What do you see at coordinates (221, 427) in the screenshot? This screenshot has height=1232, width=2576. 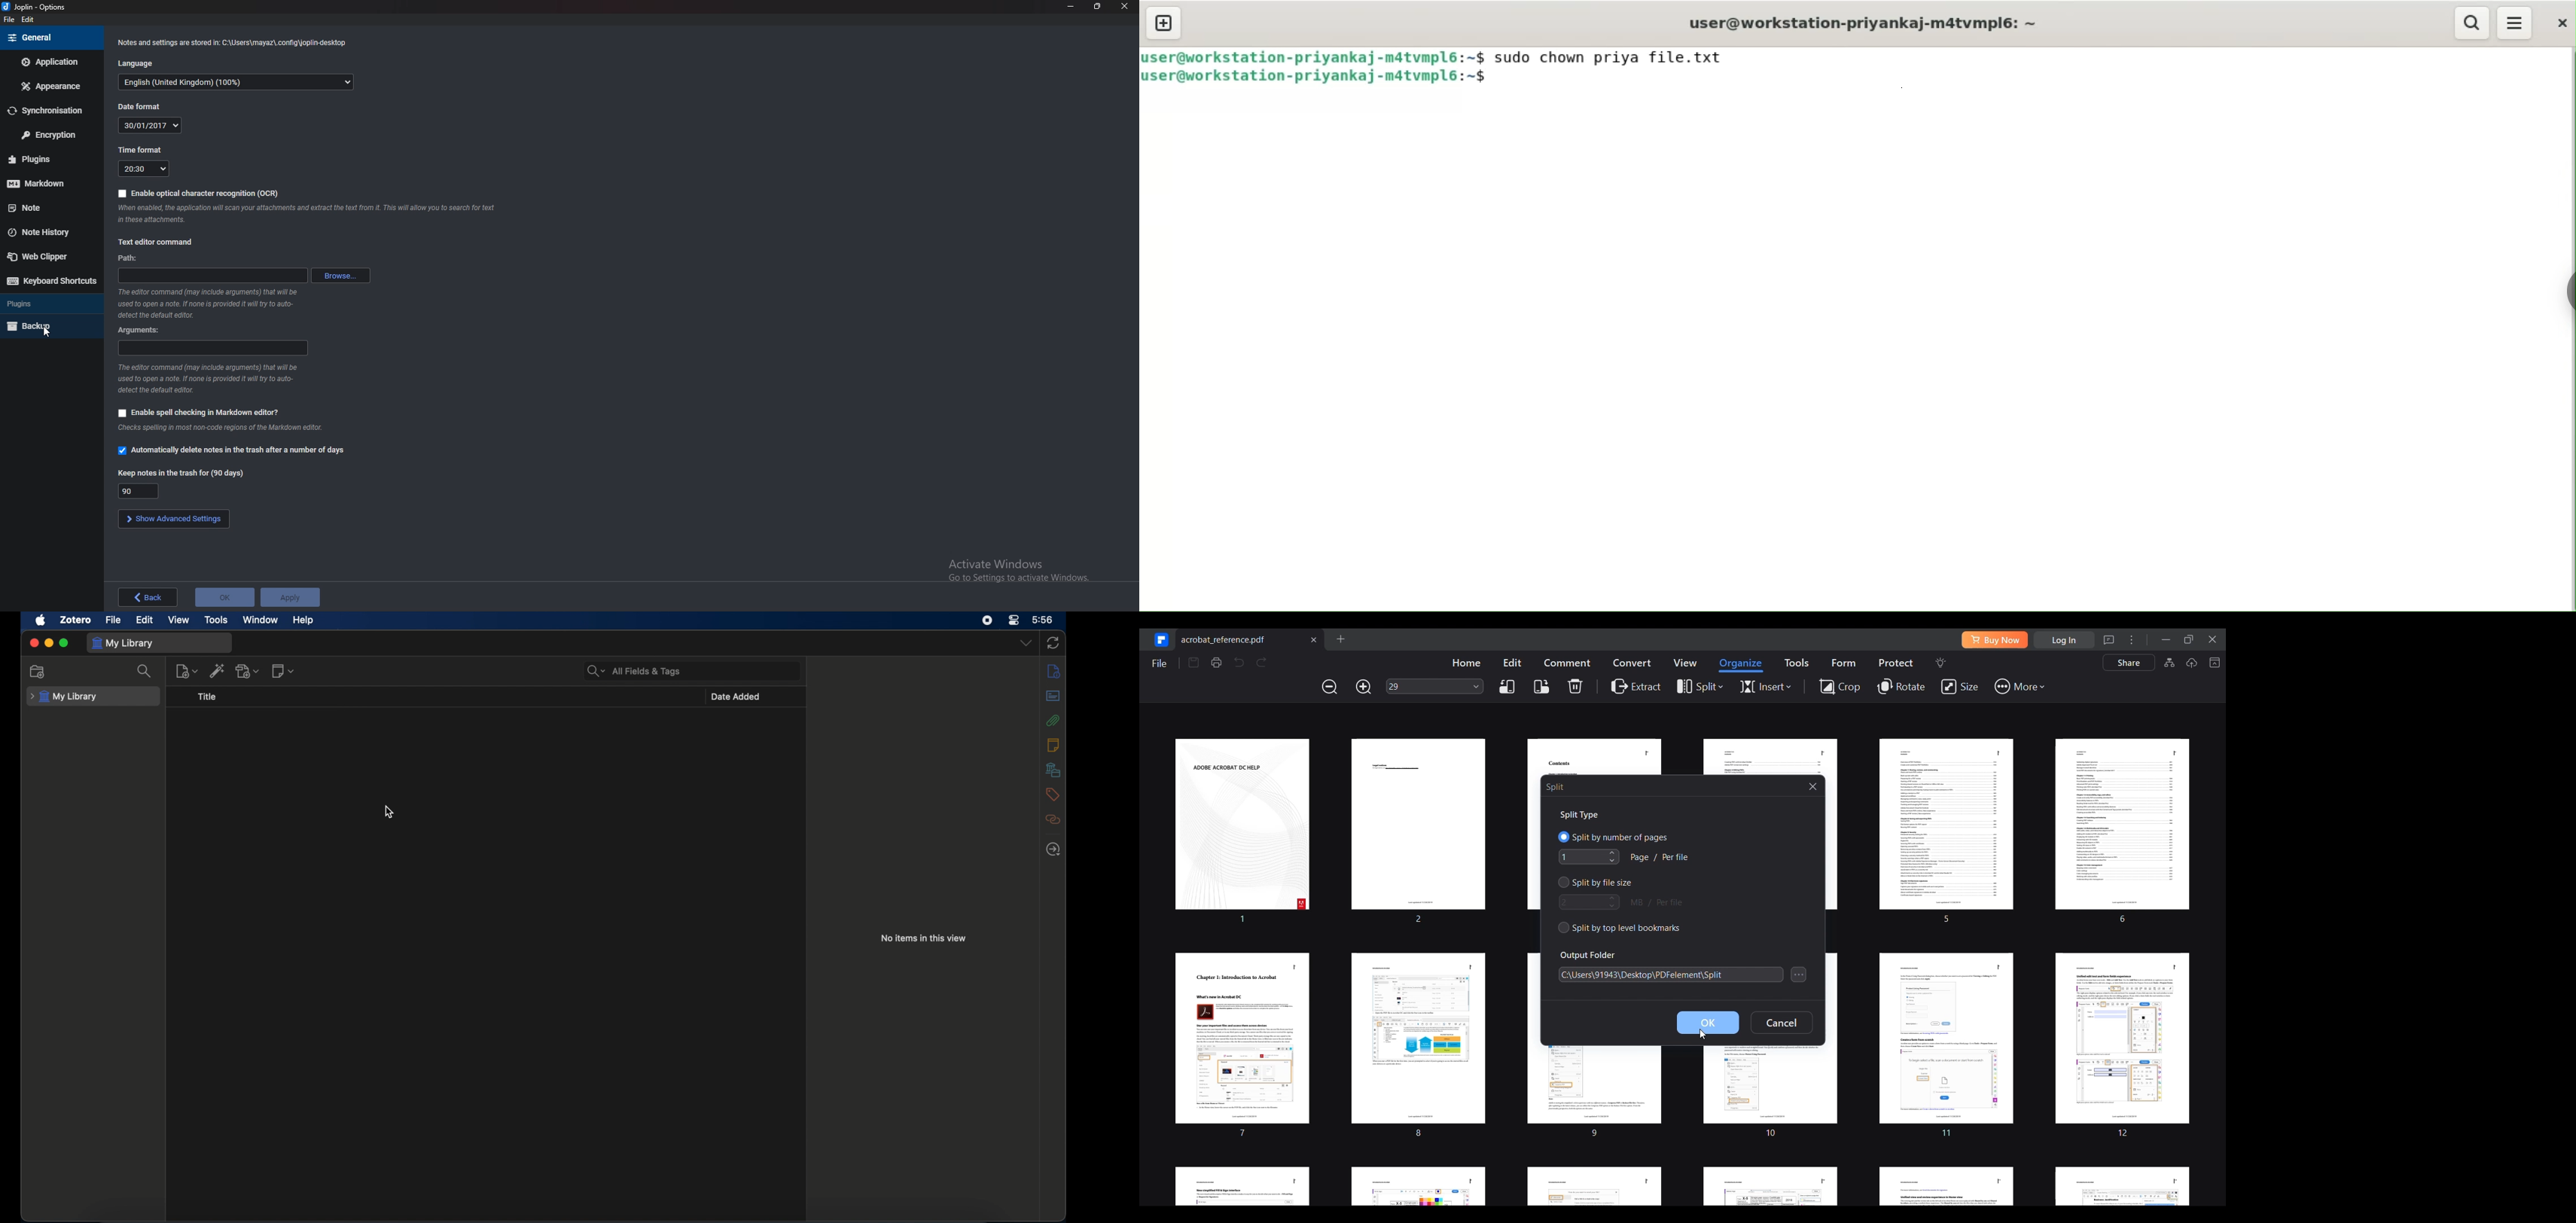 I see `Info` at bounding box center [221, 427].